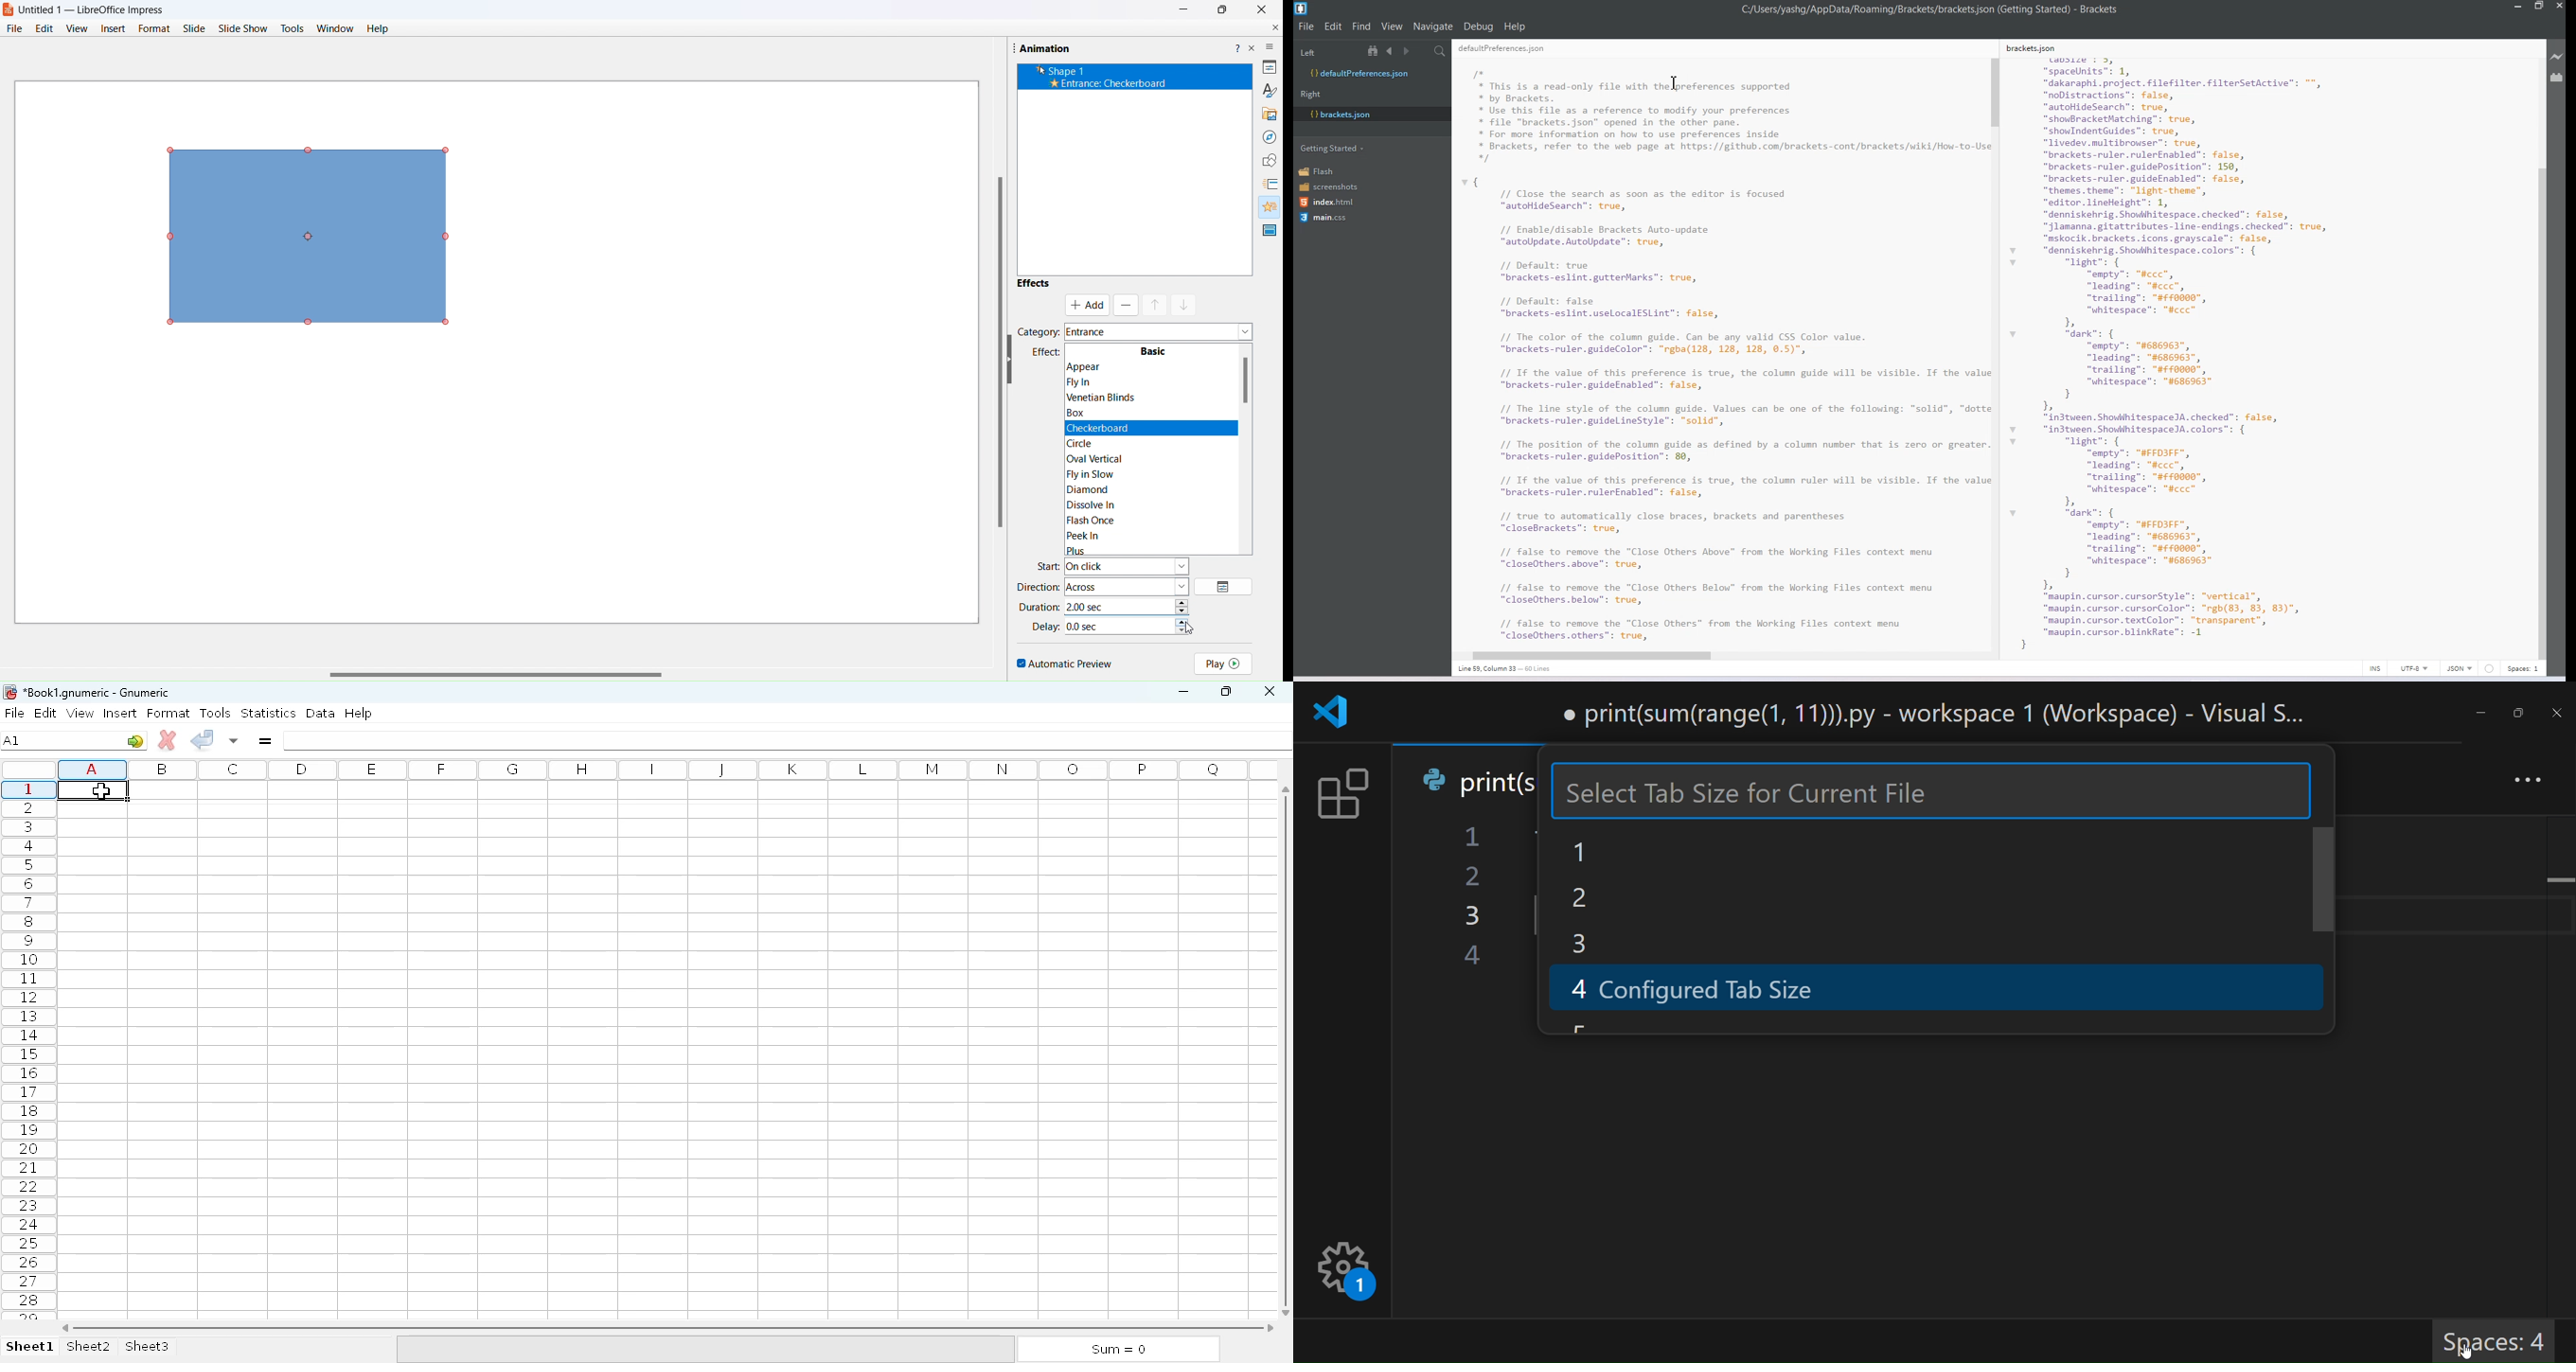 This screenshot has width=2576, height=1372. I want to click on Minimize, so click(2520, 7).